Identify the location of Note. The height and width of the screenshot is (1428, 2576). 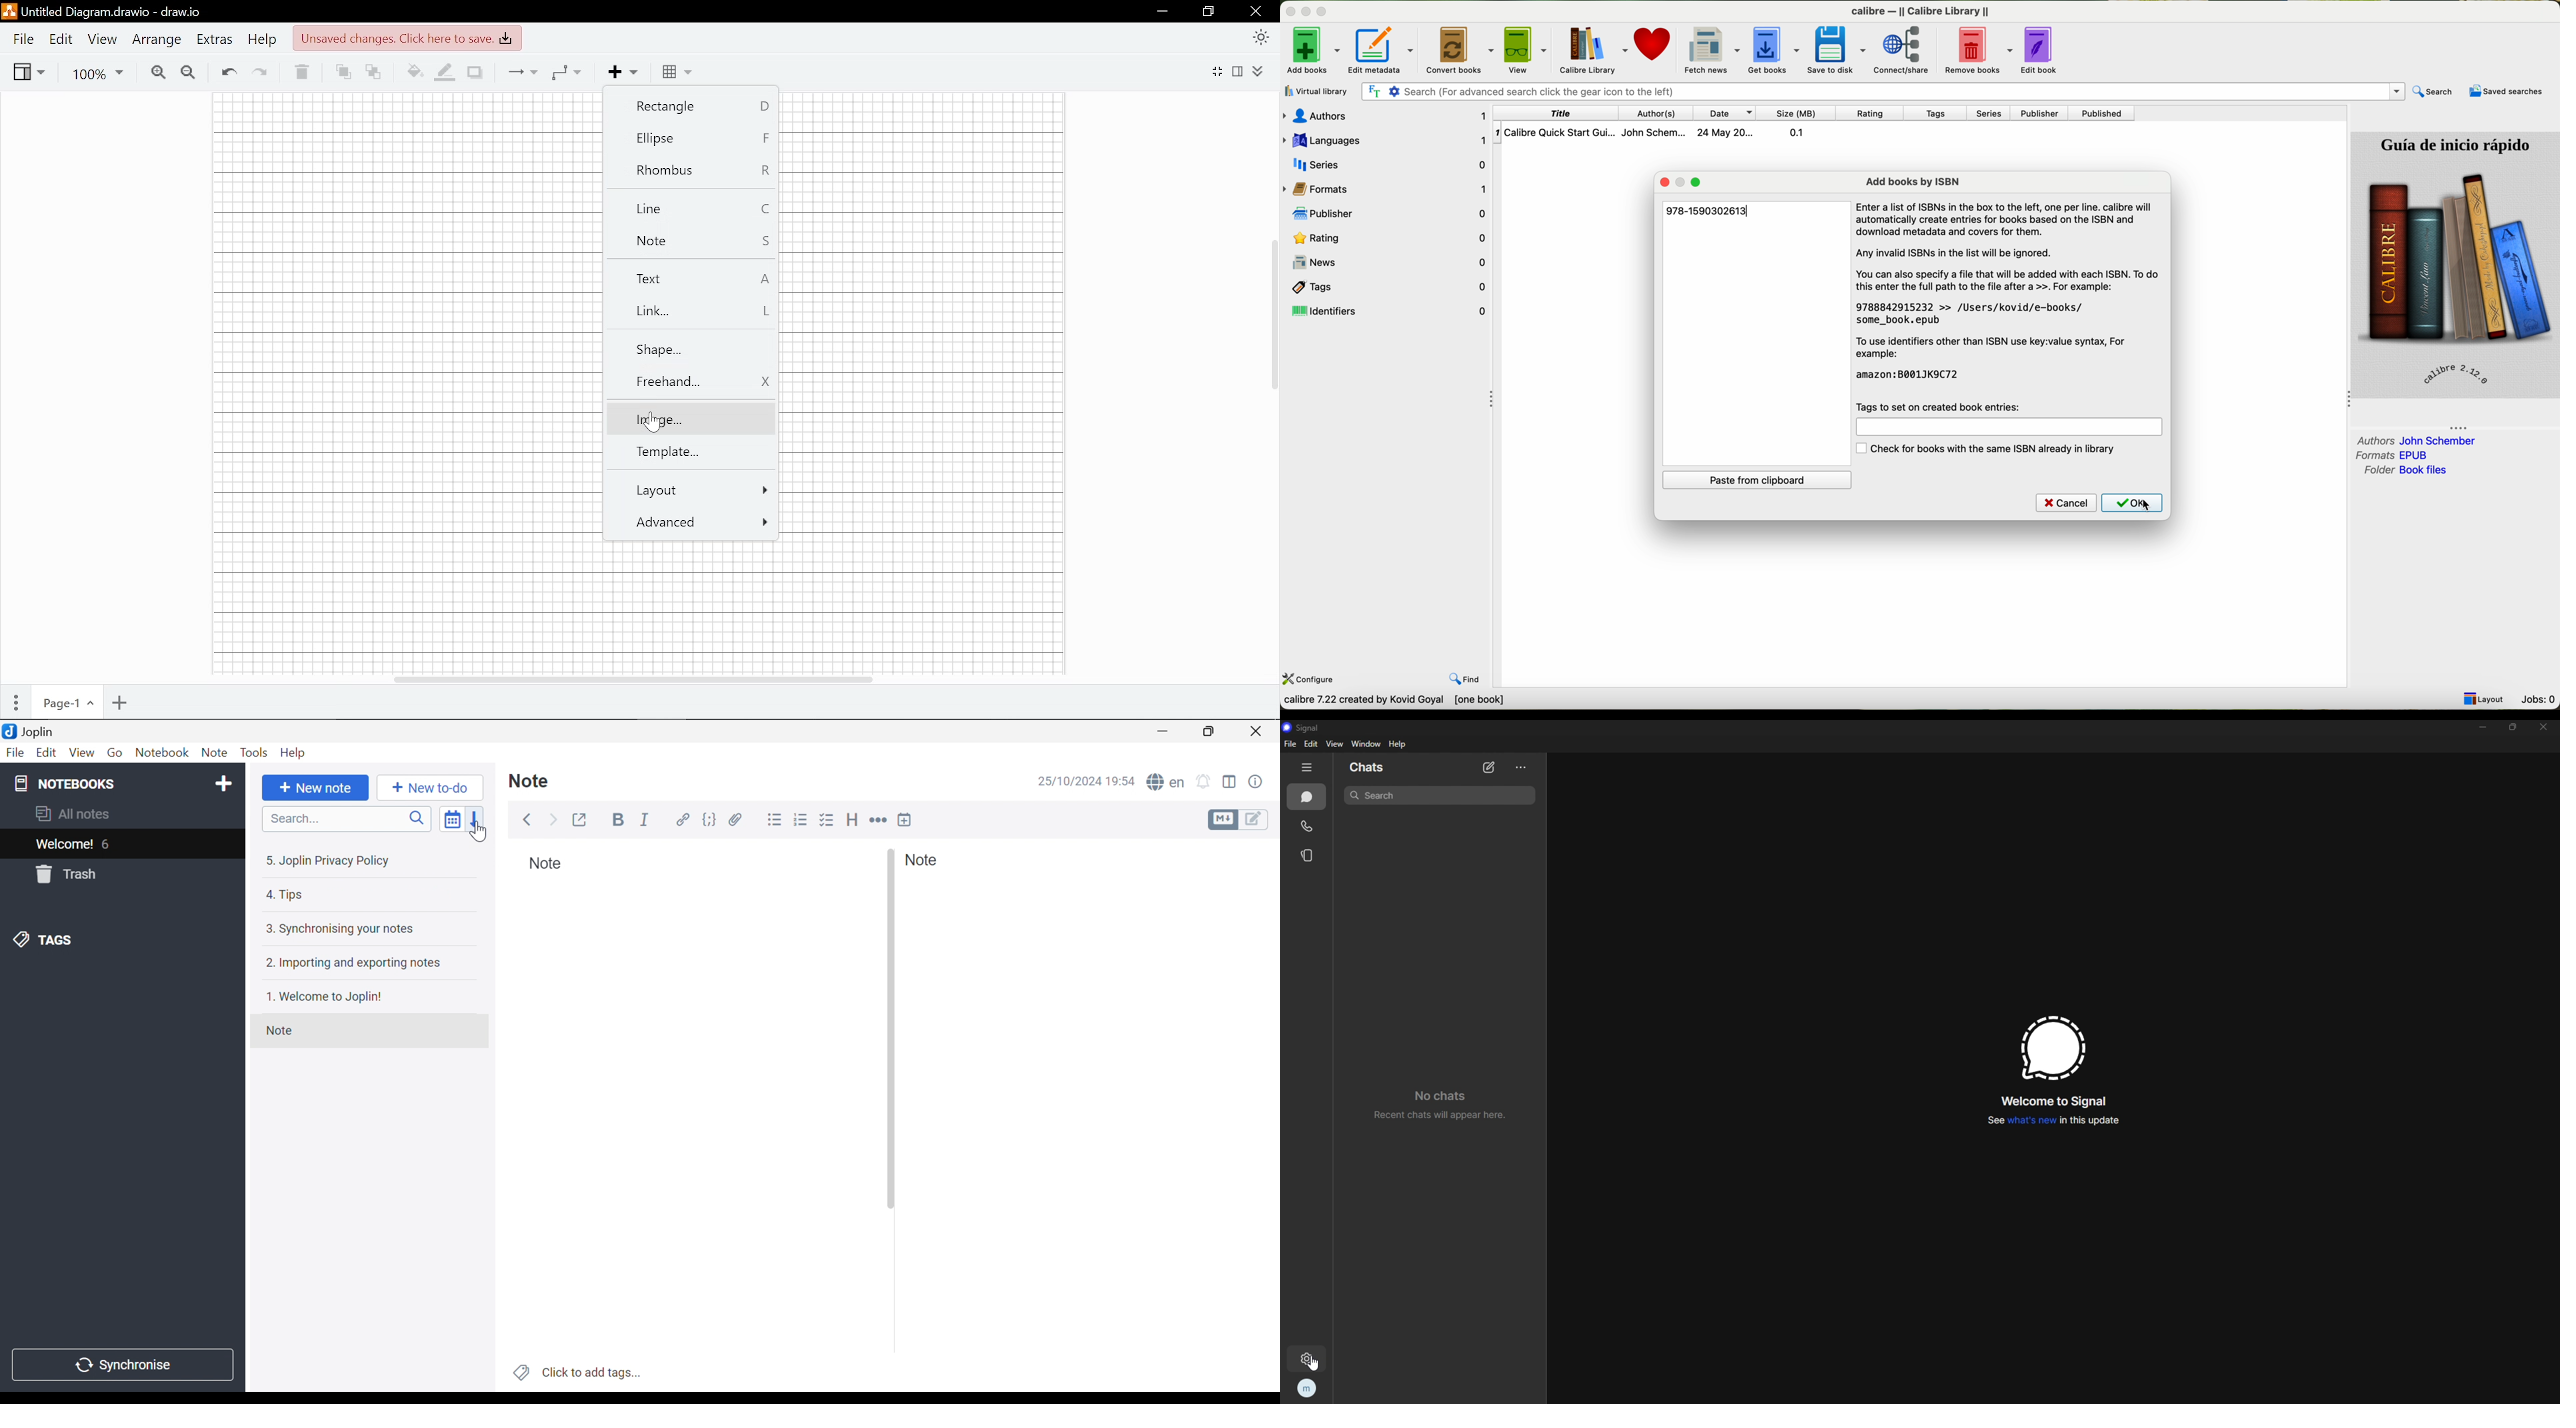
(529, 779).